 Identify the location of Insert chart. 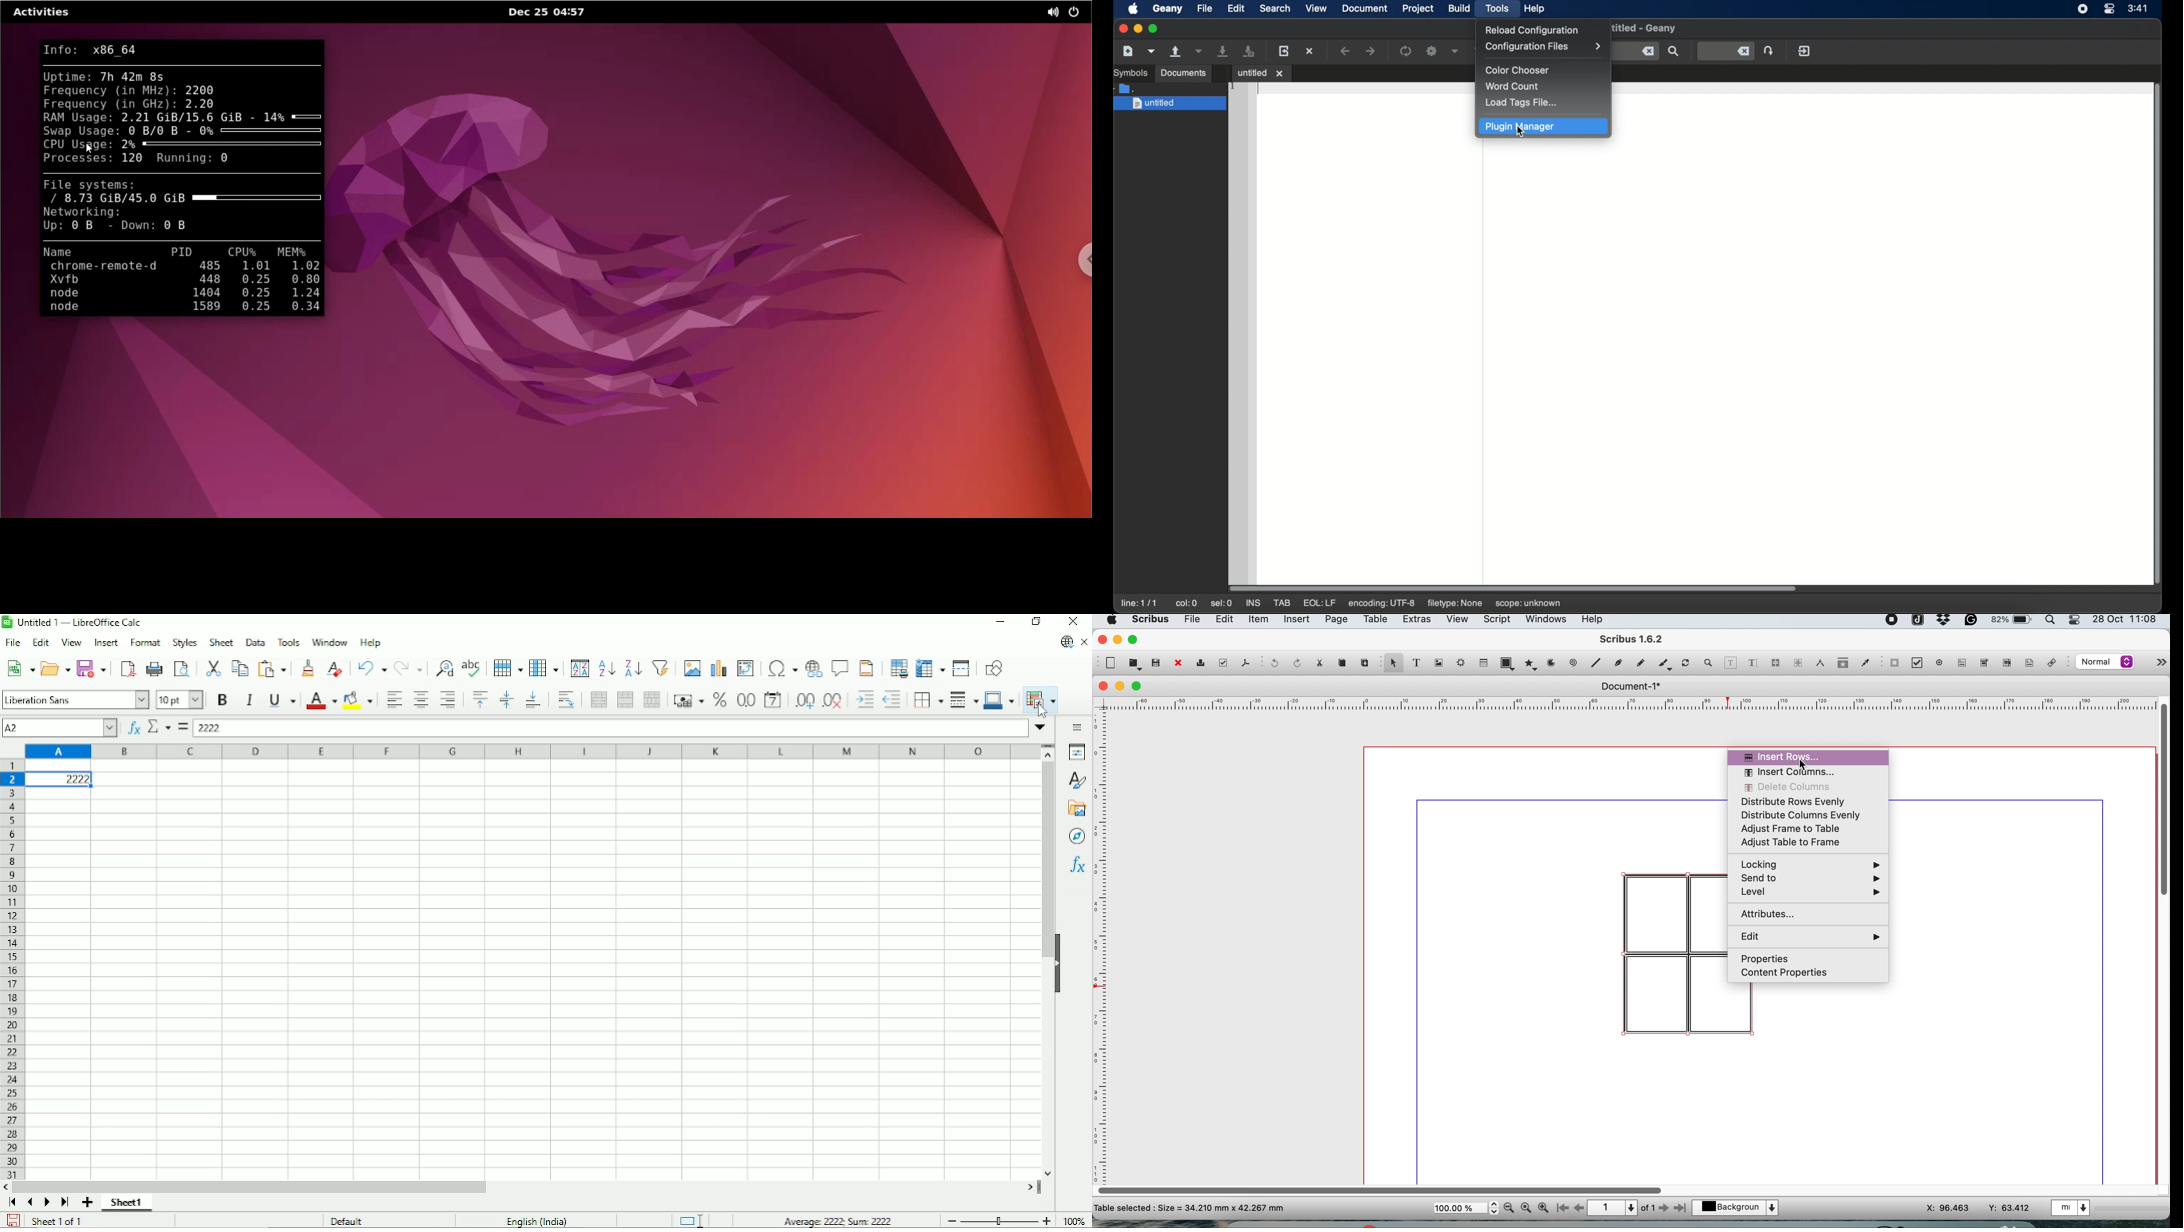
(717, 667).